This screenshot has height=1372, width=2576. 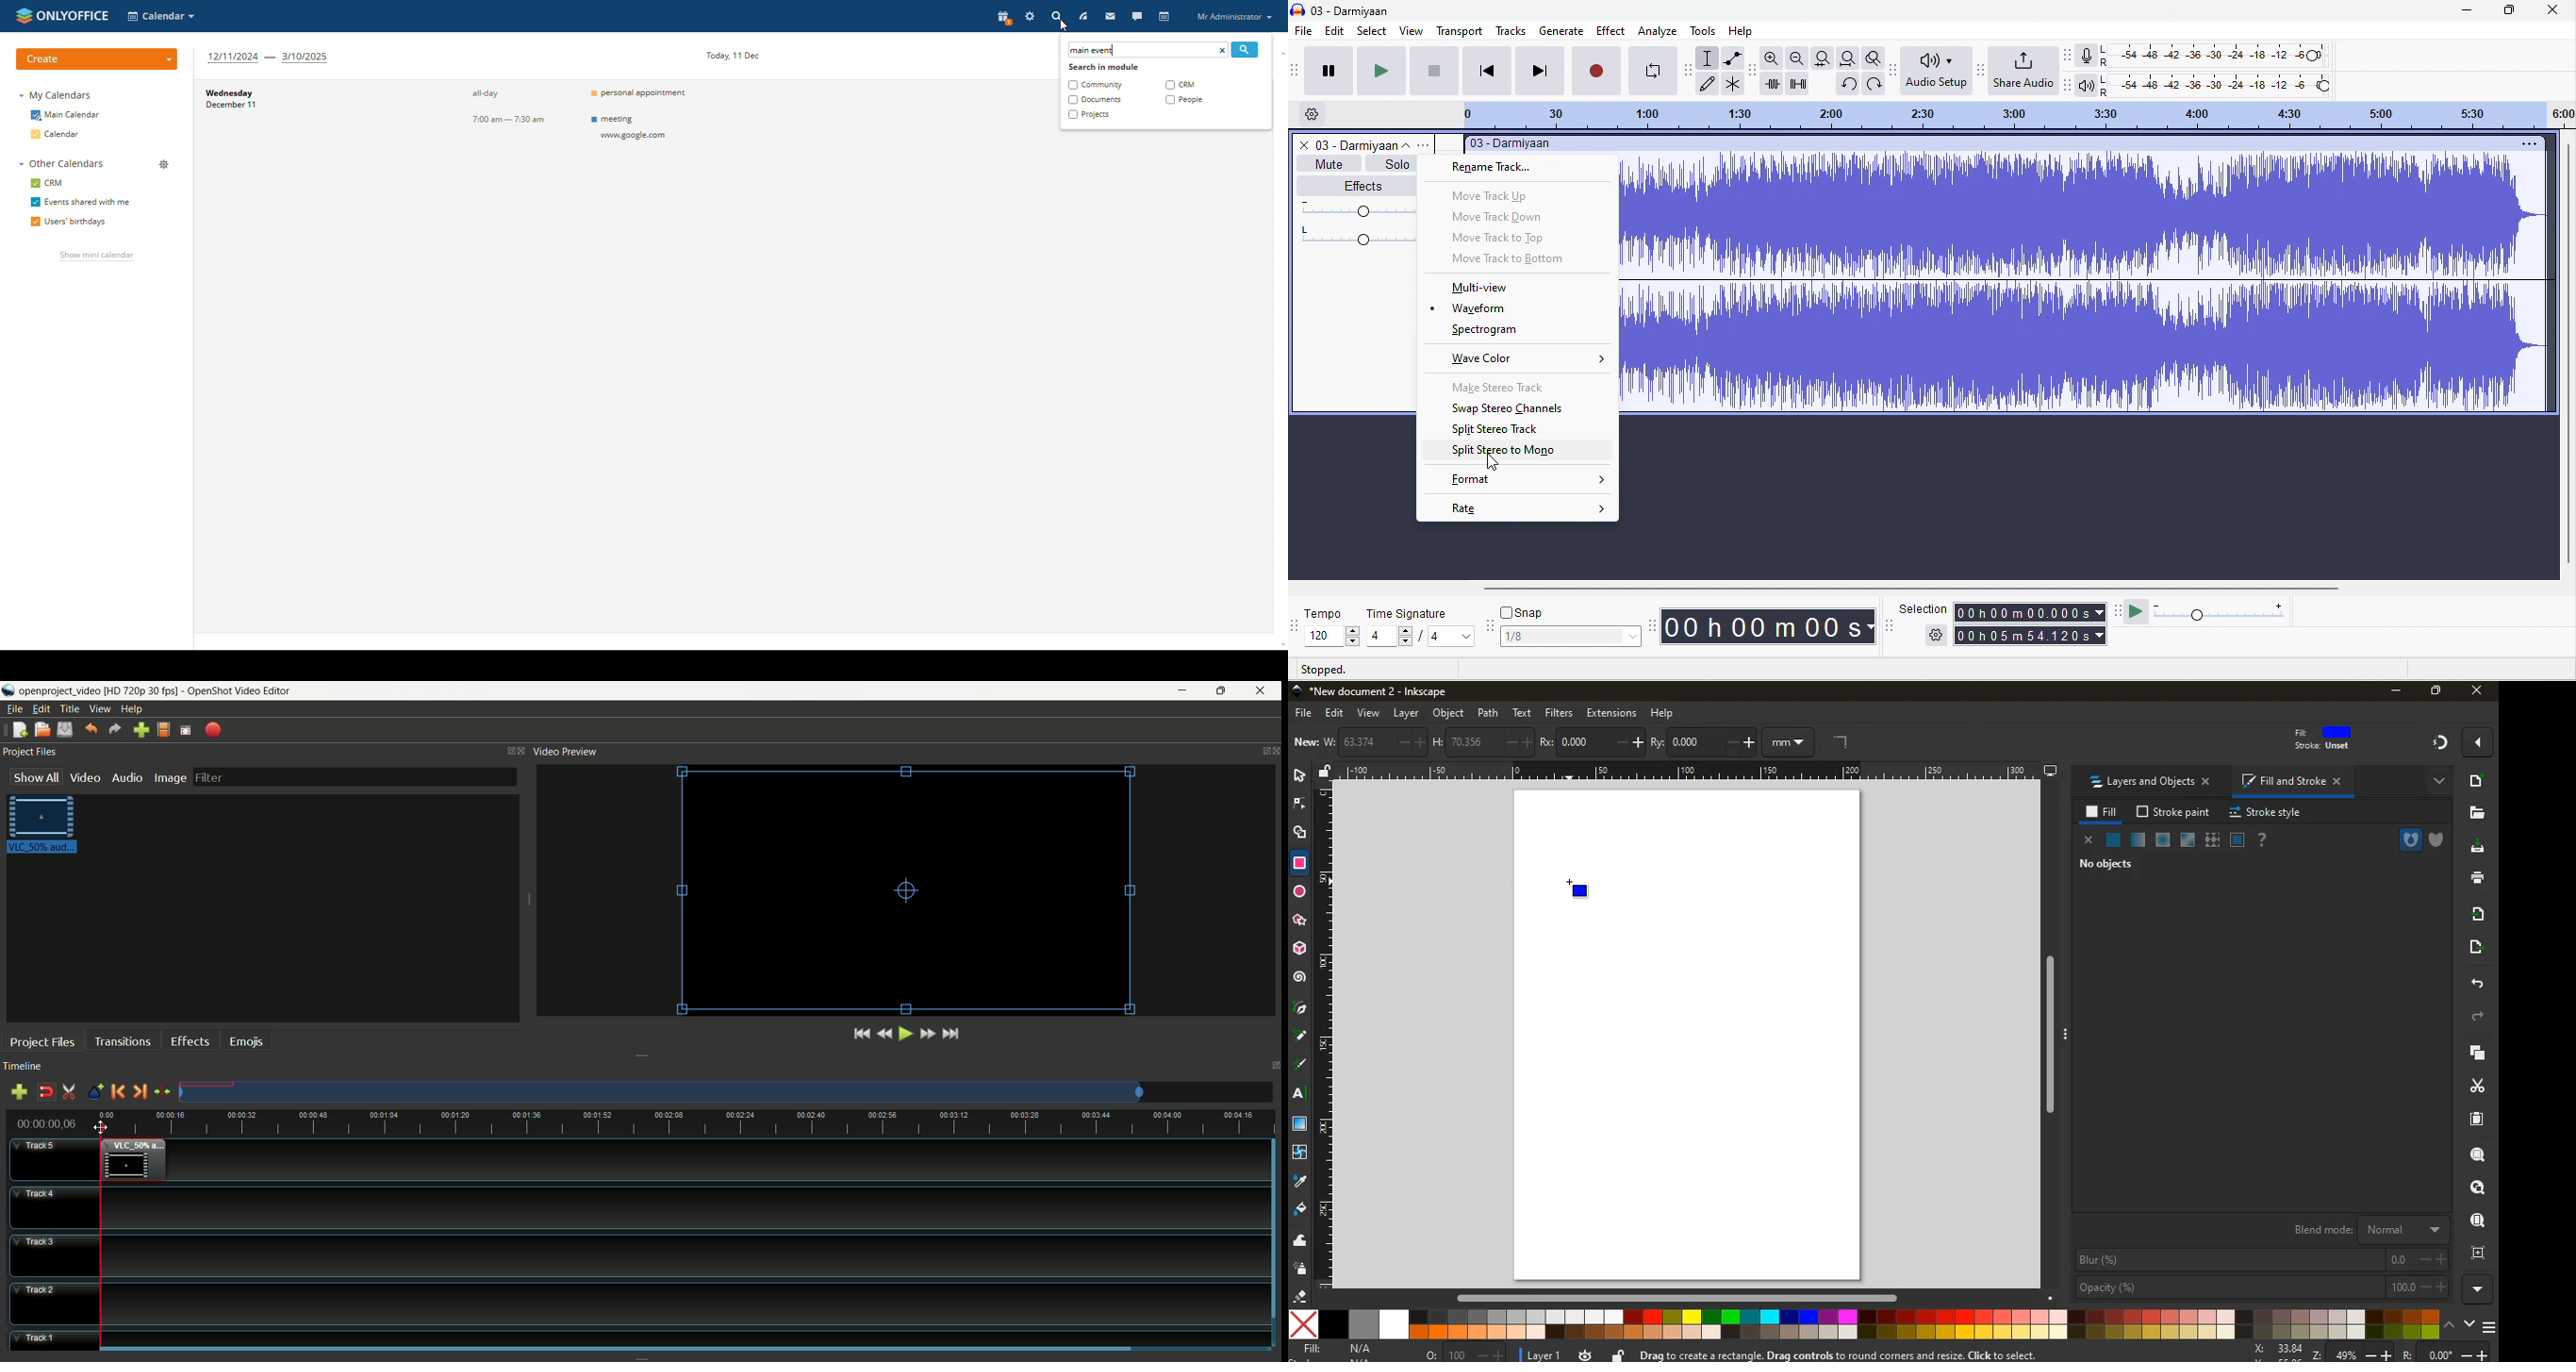 I want to click on record meter tool bar, so click(x=2069, y=55).